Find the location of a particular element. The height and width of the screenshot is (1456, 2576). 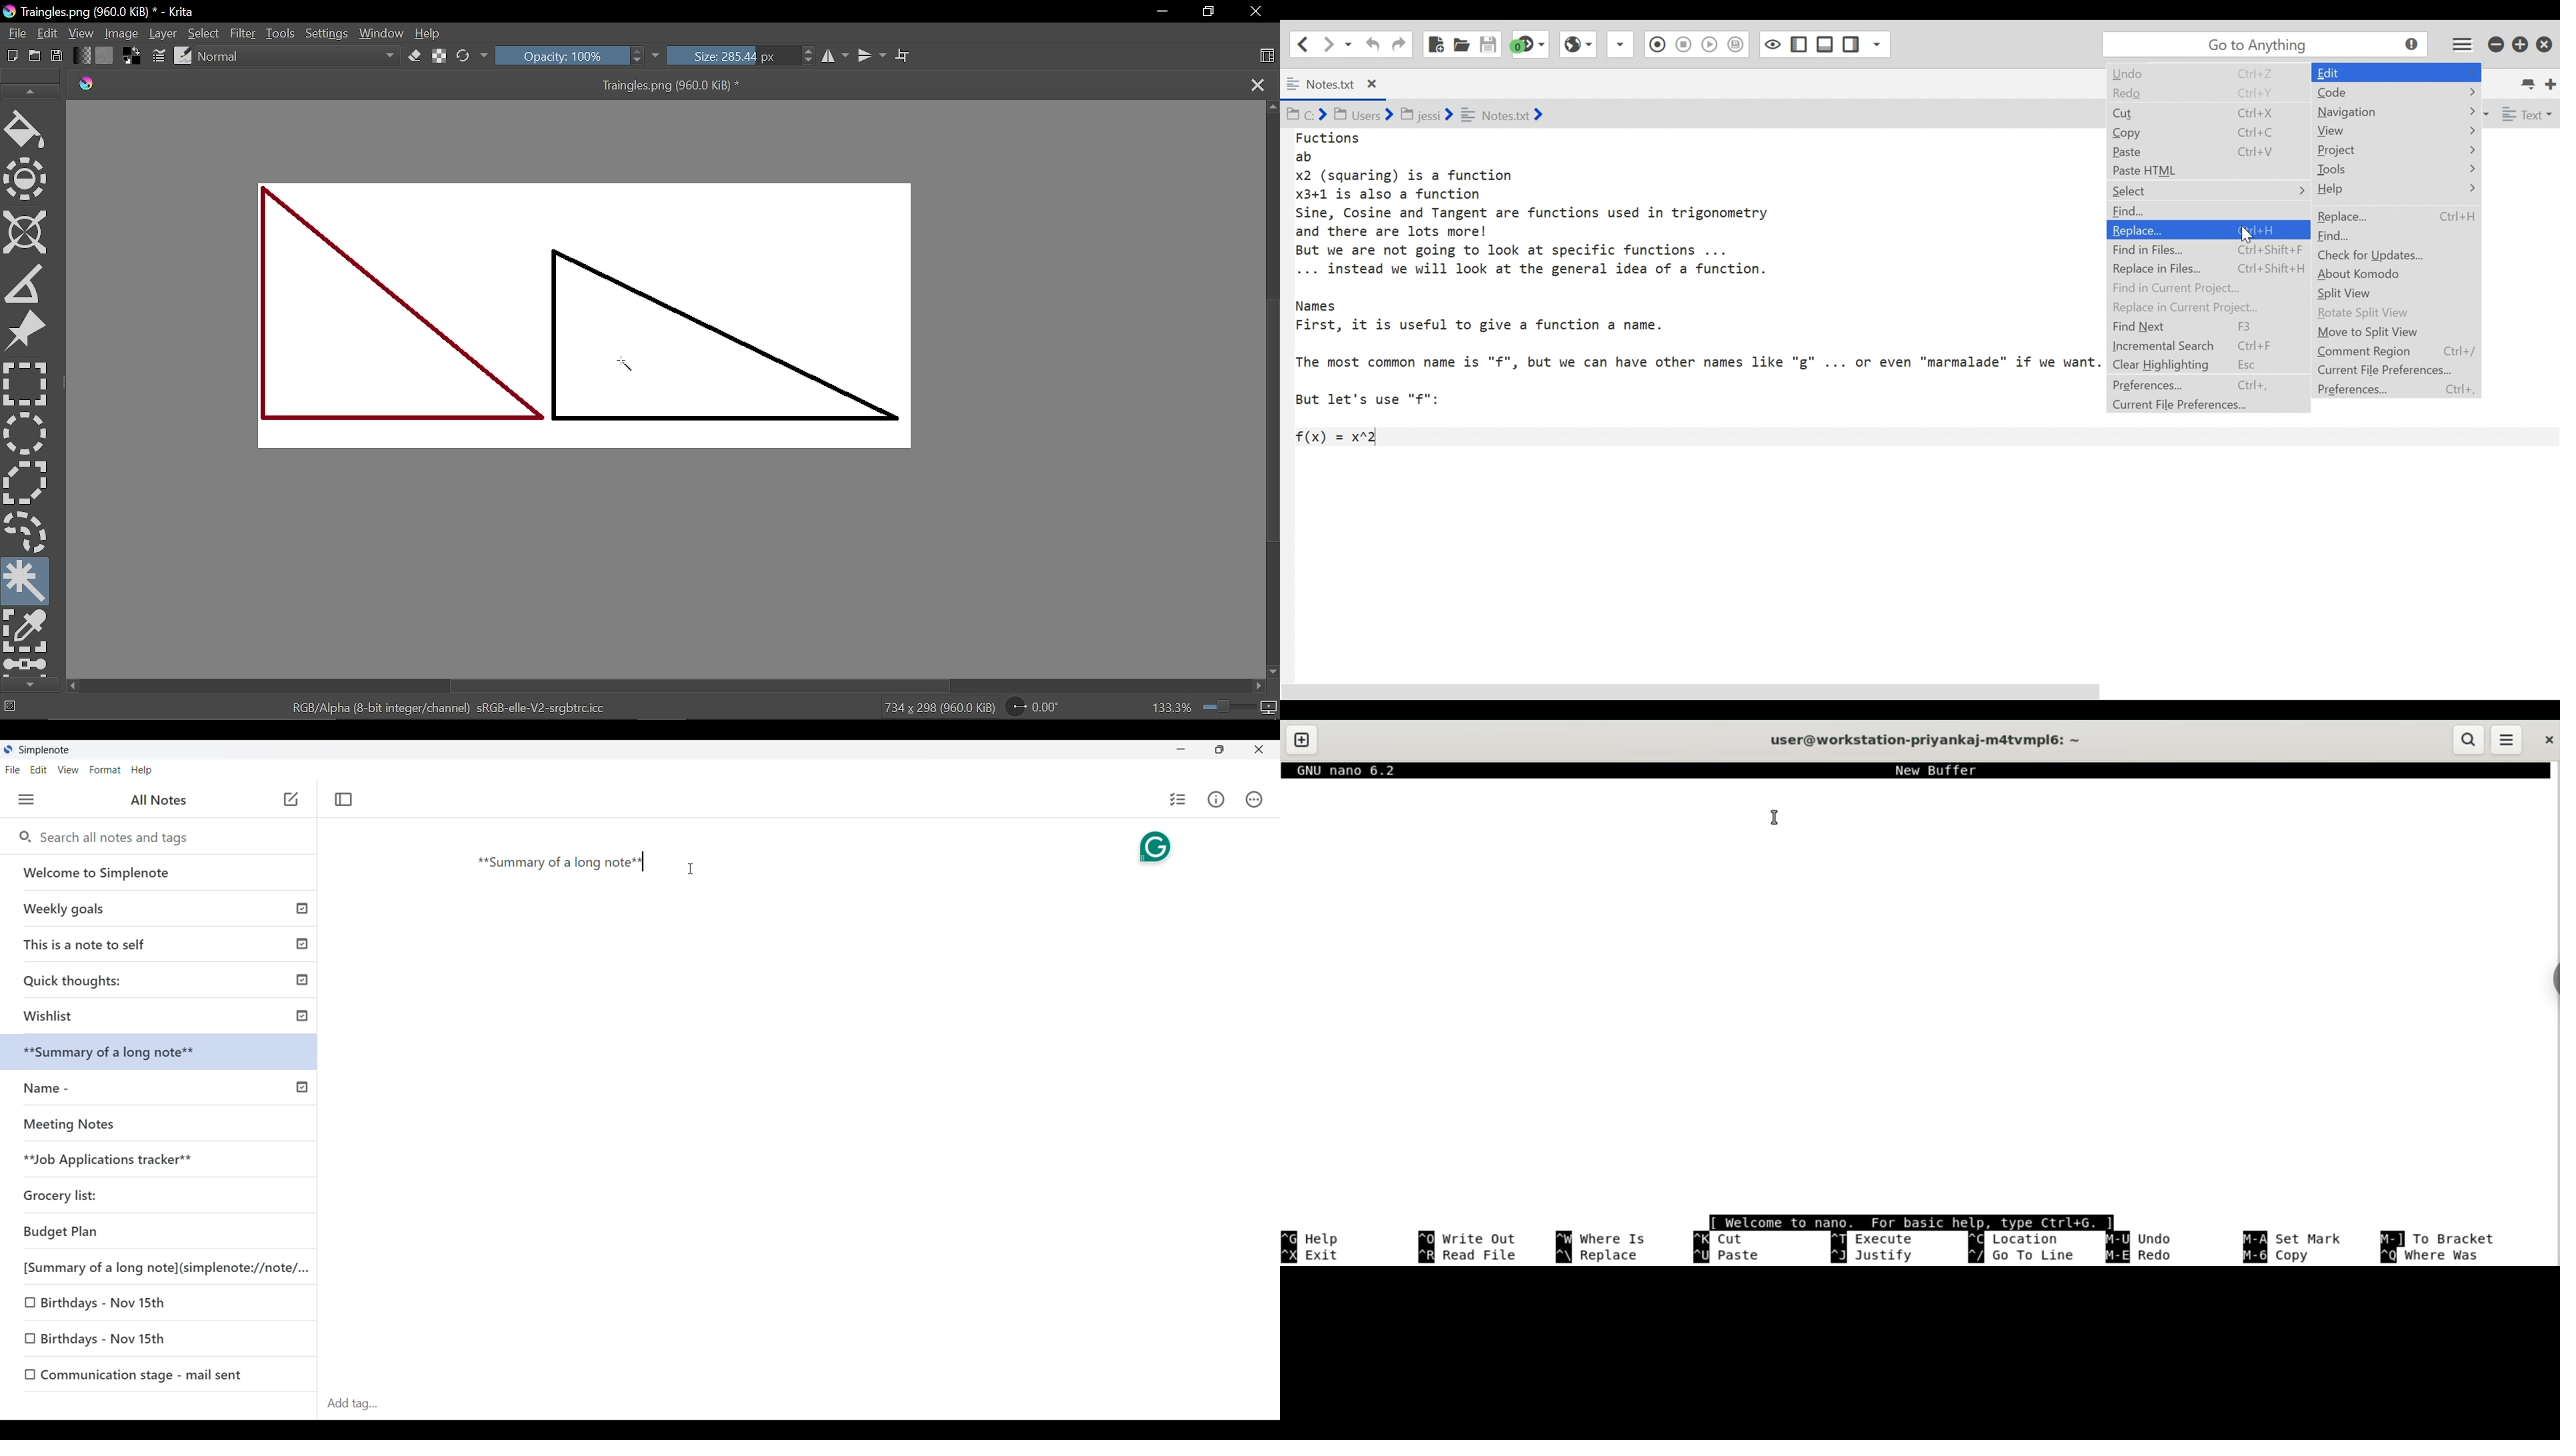

All notes is located at coordinates (159, 799).